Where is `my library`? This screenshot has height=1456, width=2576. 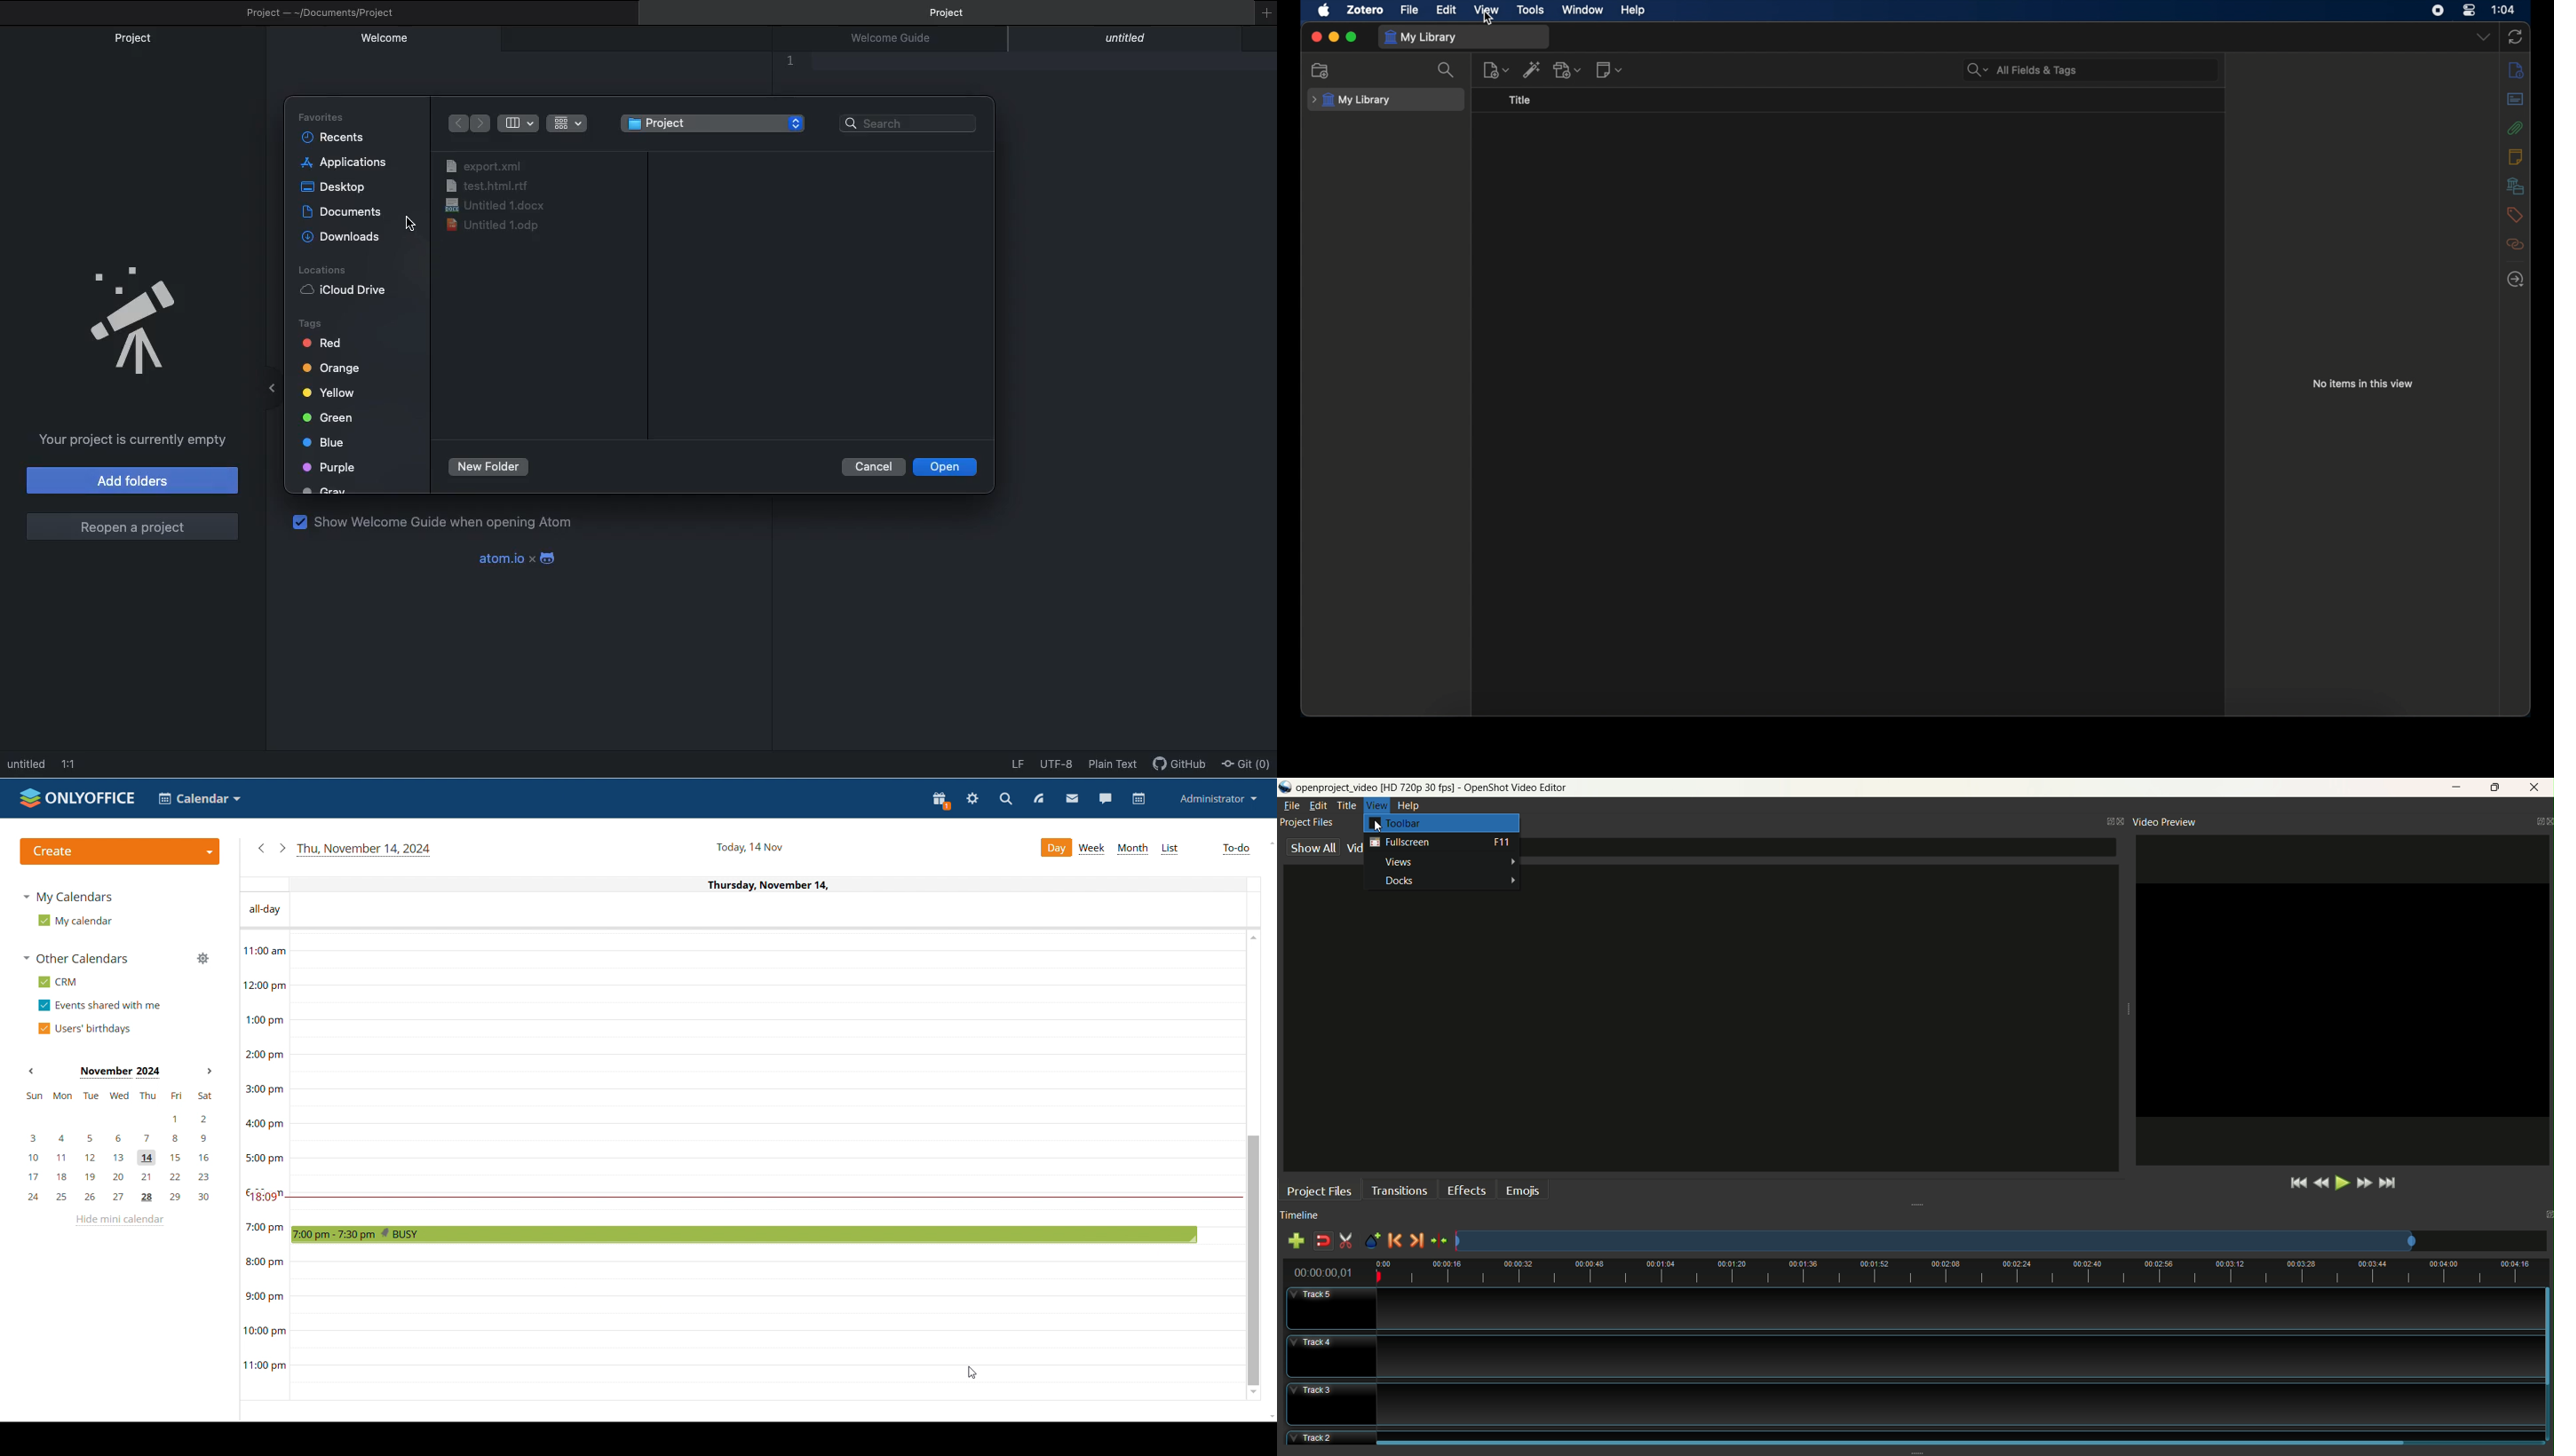 my library is located at coordinates (1422, 37).